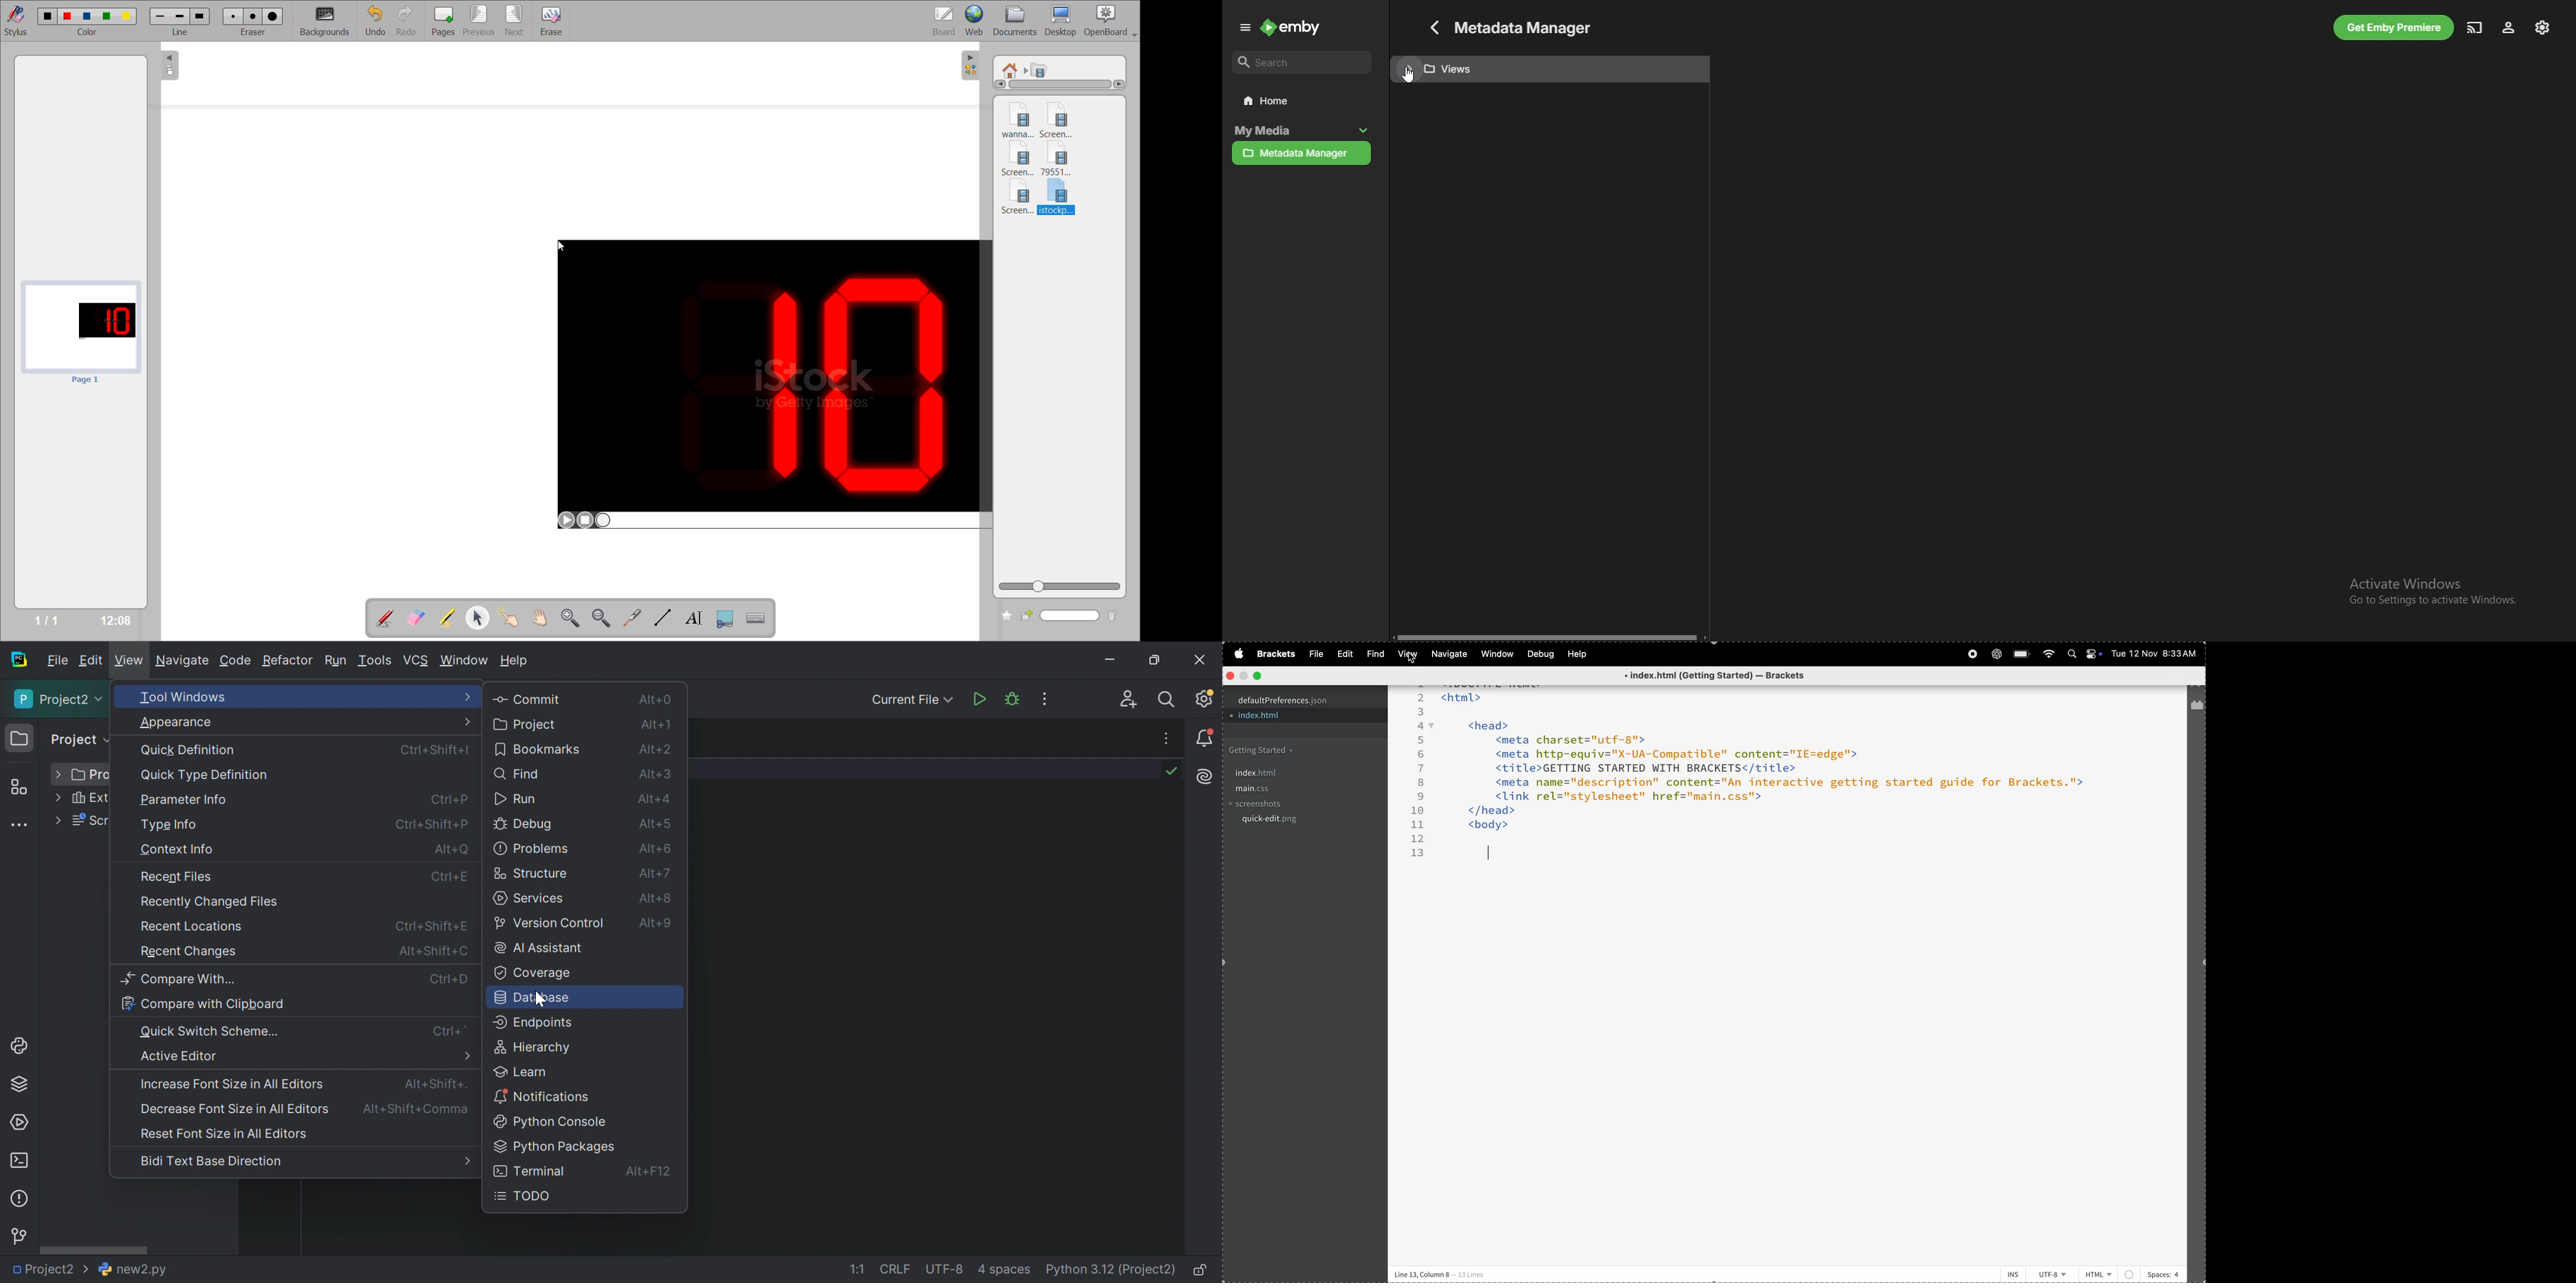 The height and width of the screenshot is (1288, 2576). Describe the element at coordinates (1157, 661) in the screenshot. I see `Restore down` at that location.